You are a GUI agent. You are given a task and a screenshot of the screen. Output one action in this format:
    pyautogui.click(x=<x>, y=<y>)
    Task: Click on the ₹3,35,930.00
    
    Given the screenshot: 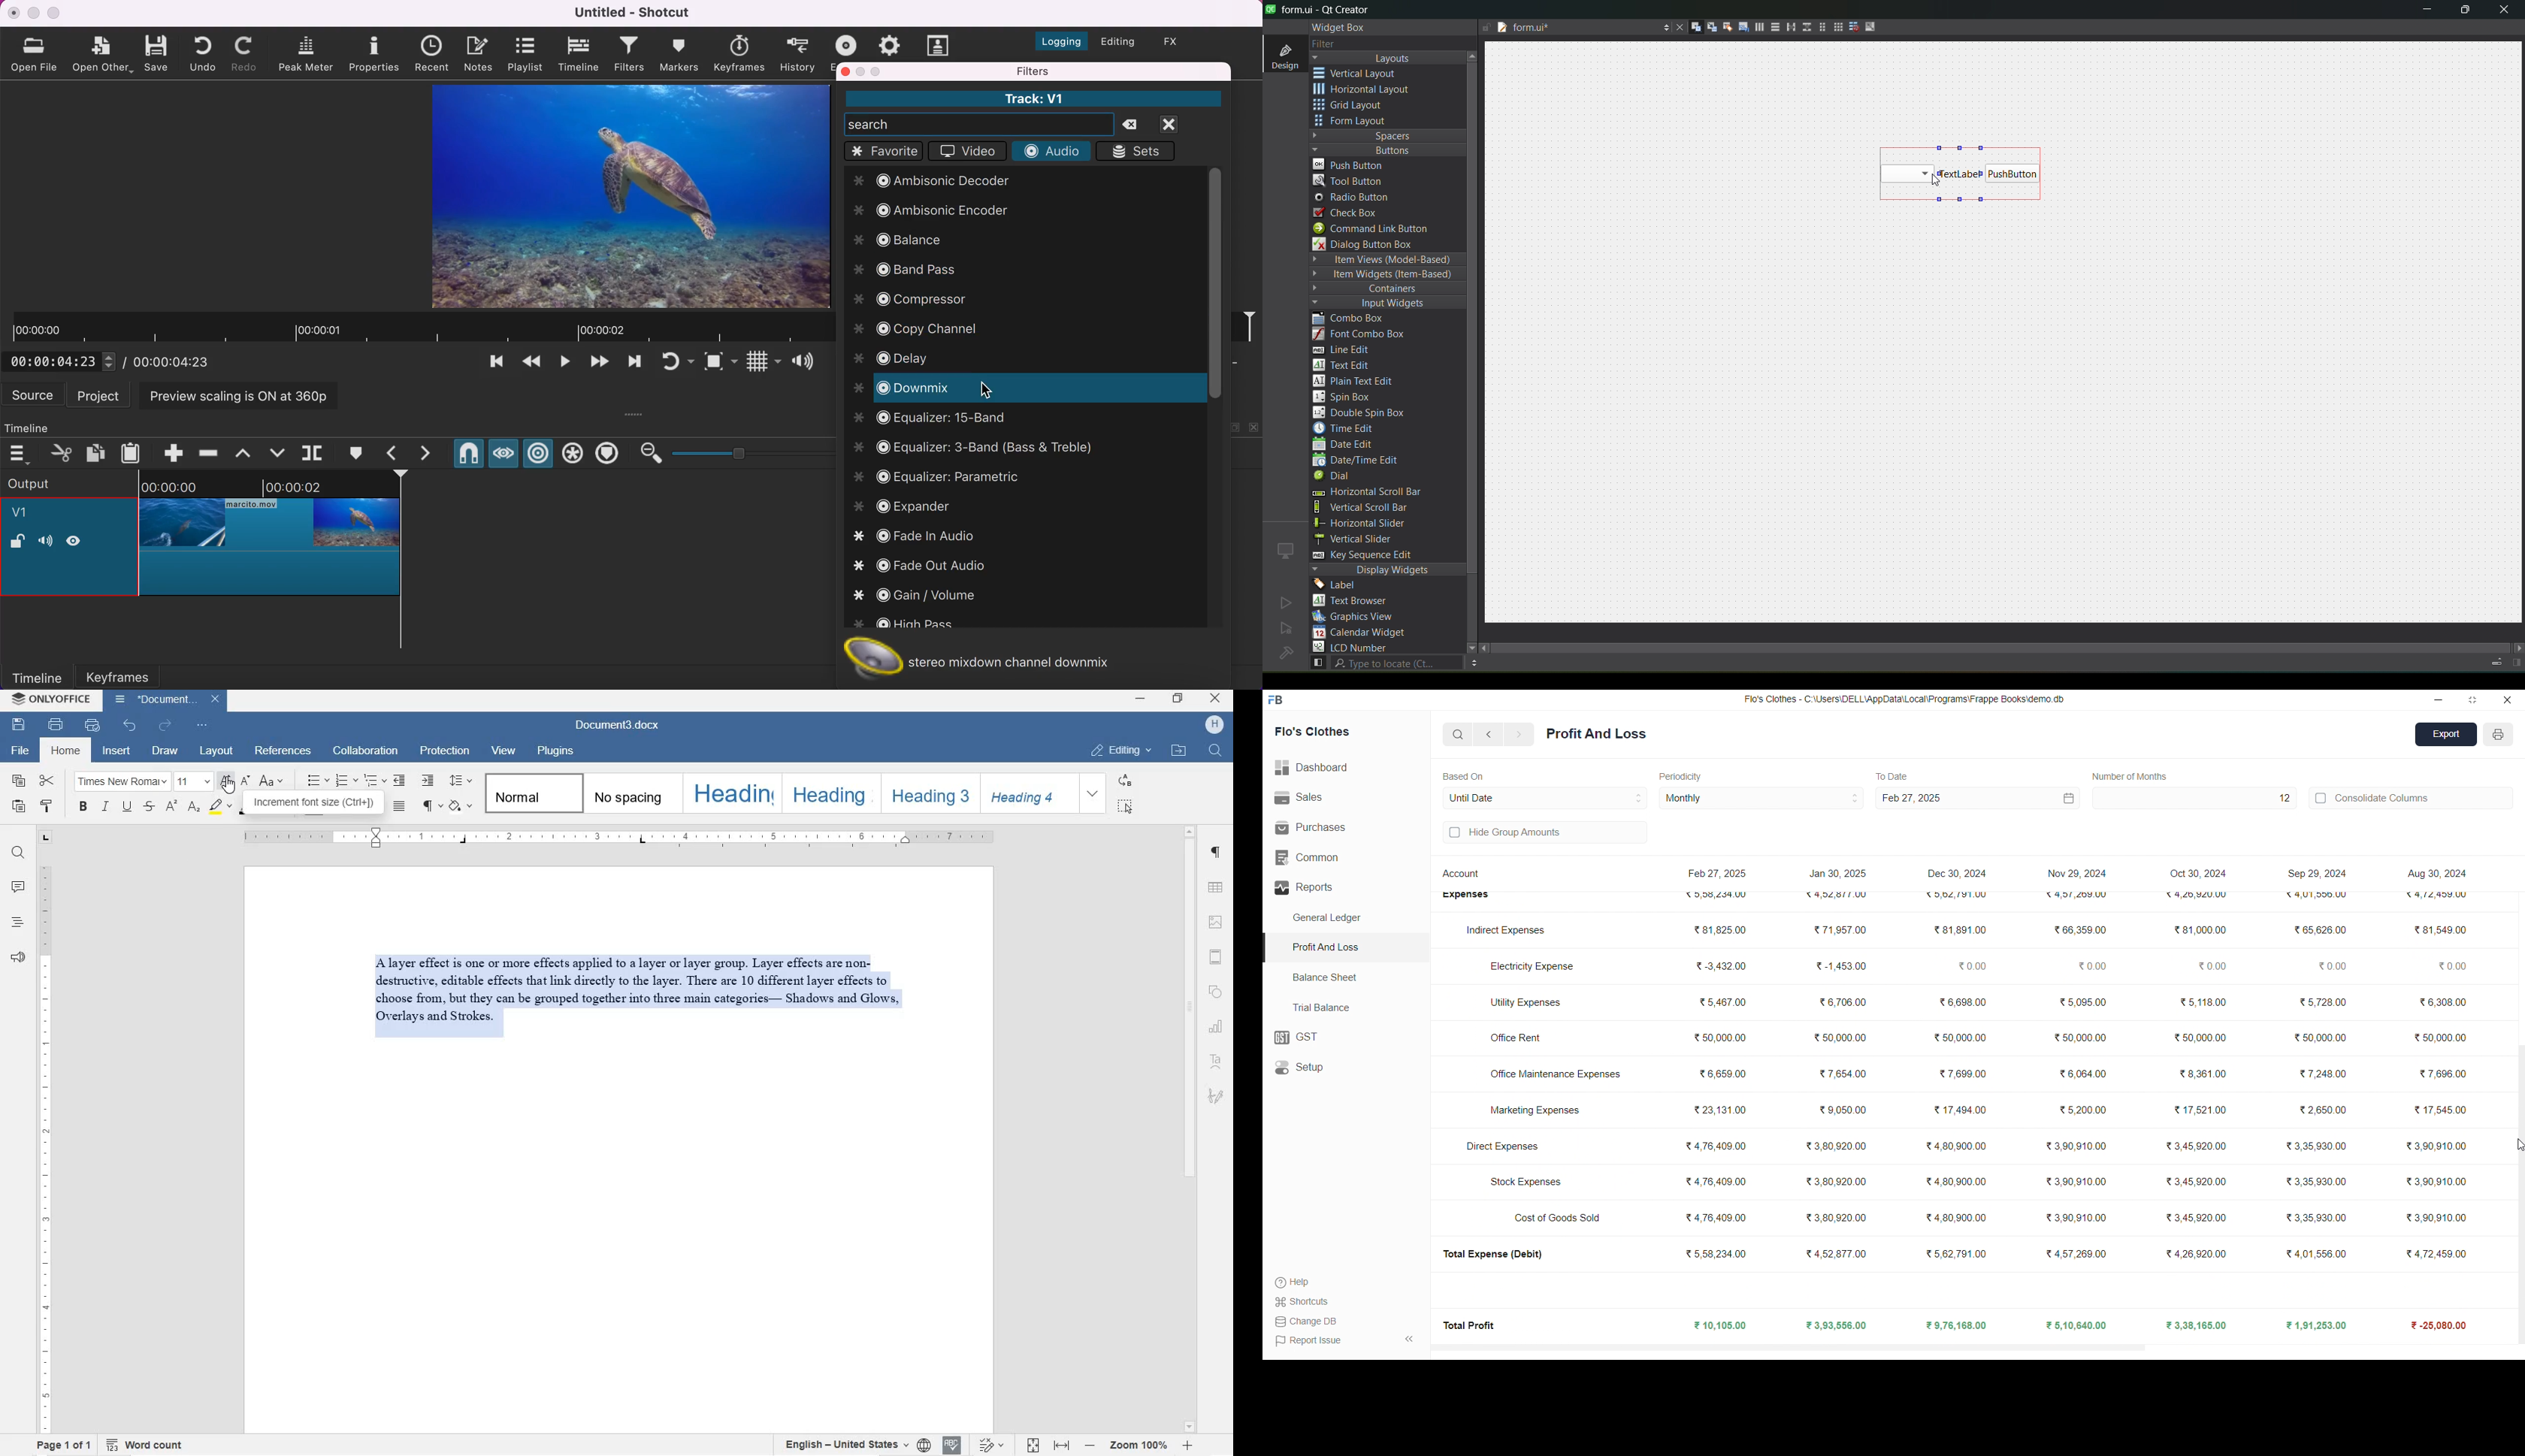 What is the action you would take?
    pyautogui.click(x=2311, y=1181)
    